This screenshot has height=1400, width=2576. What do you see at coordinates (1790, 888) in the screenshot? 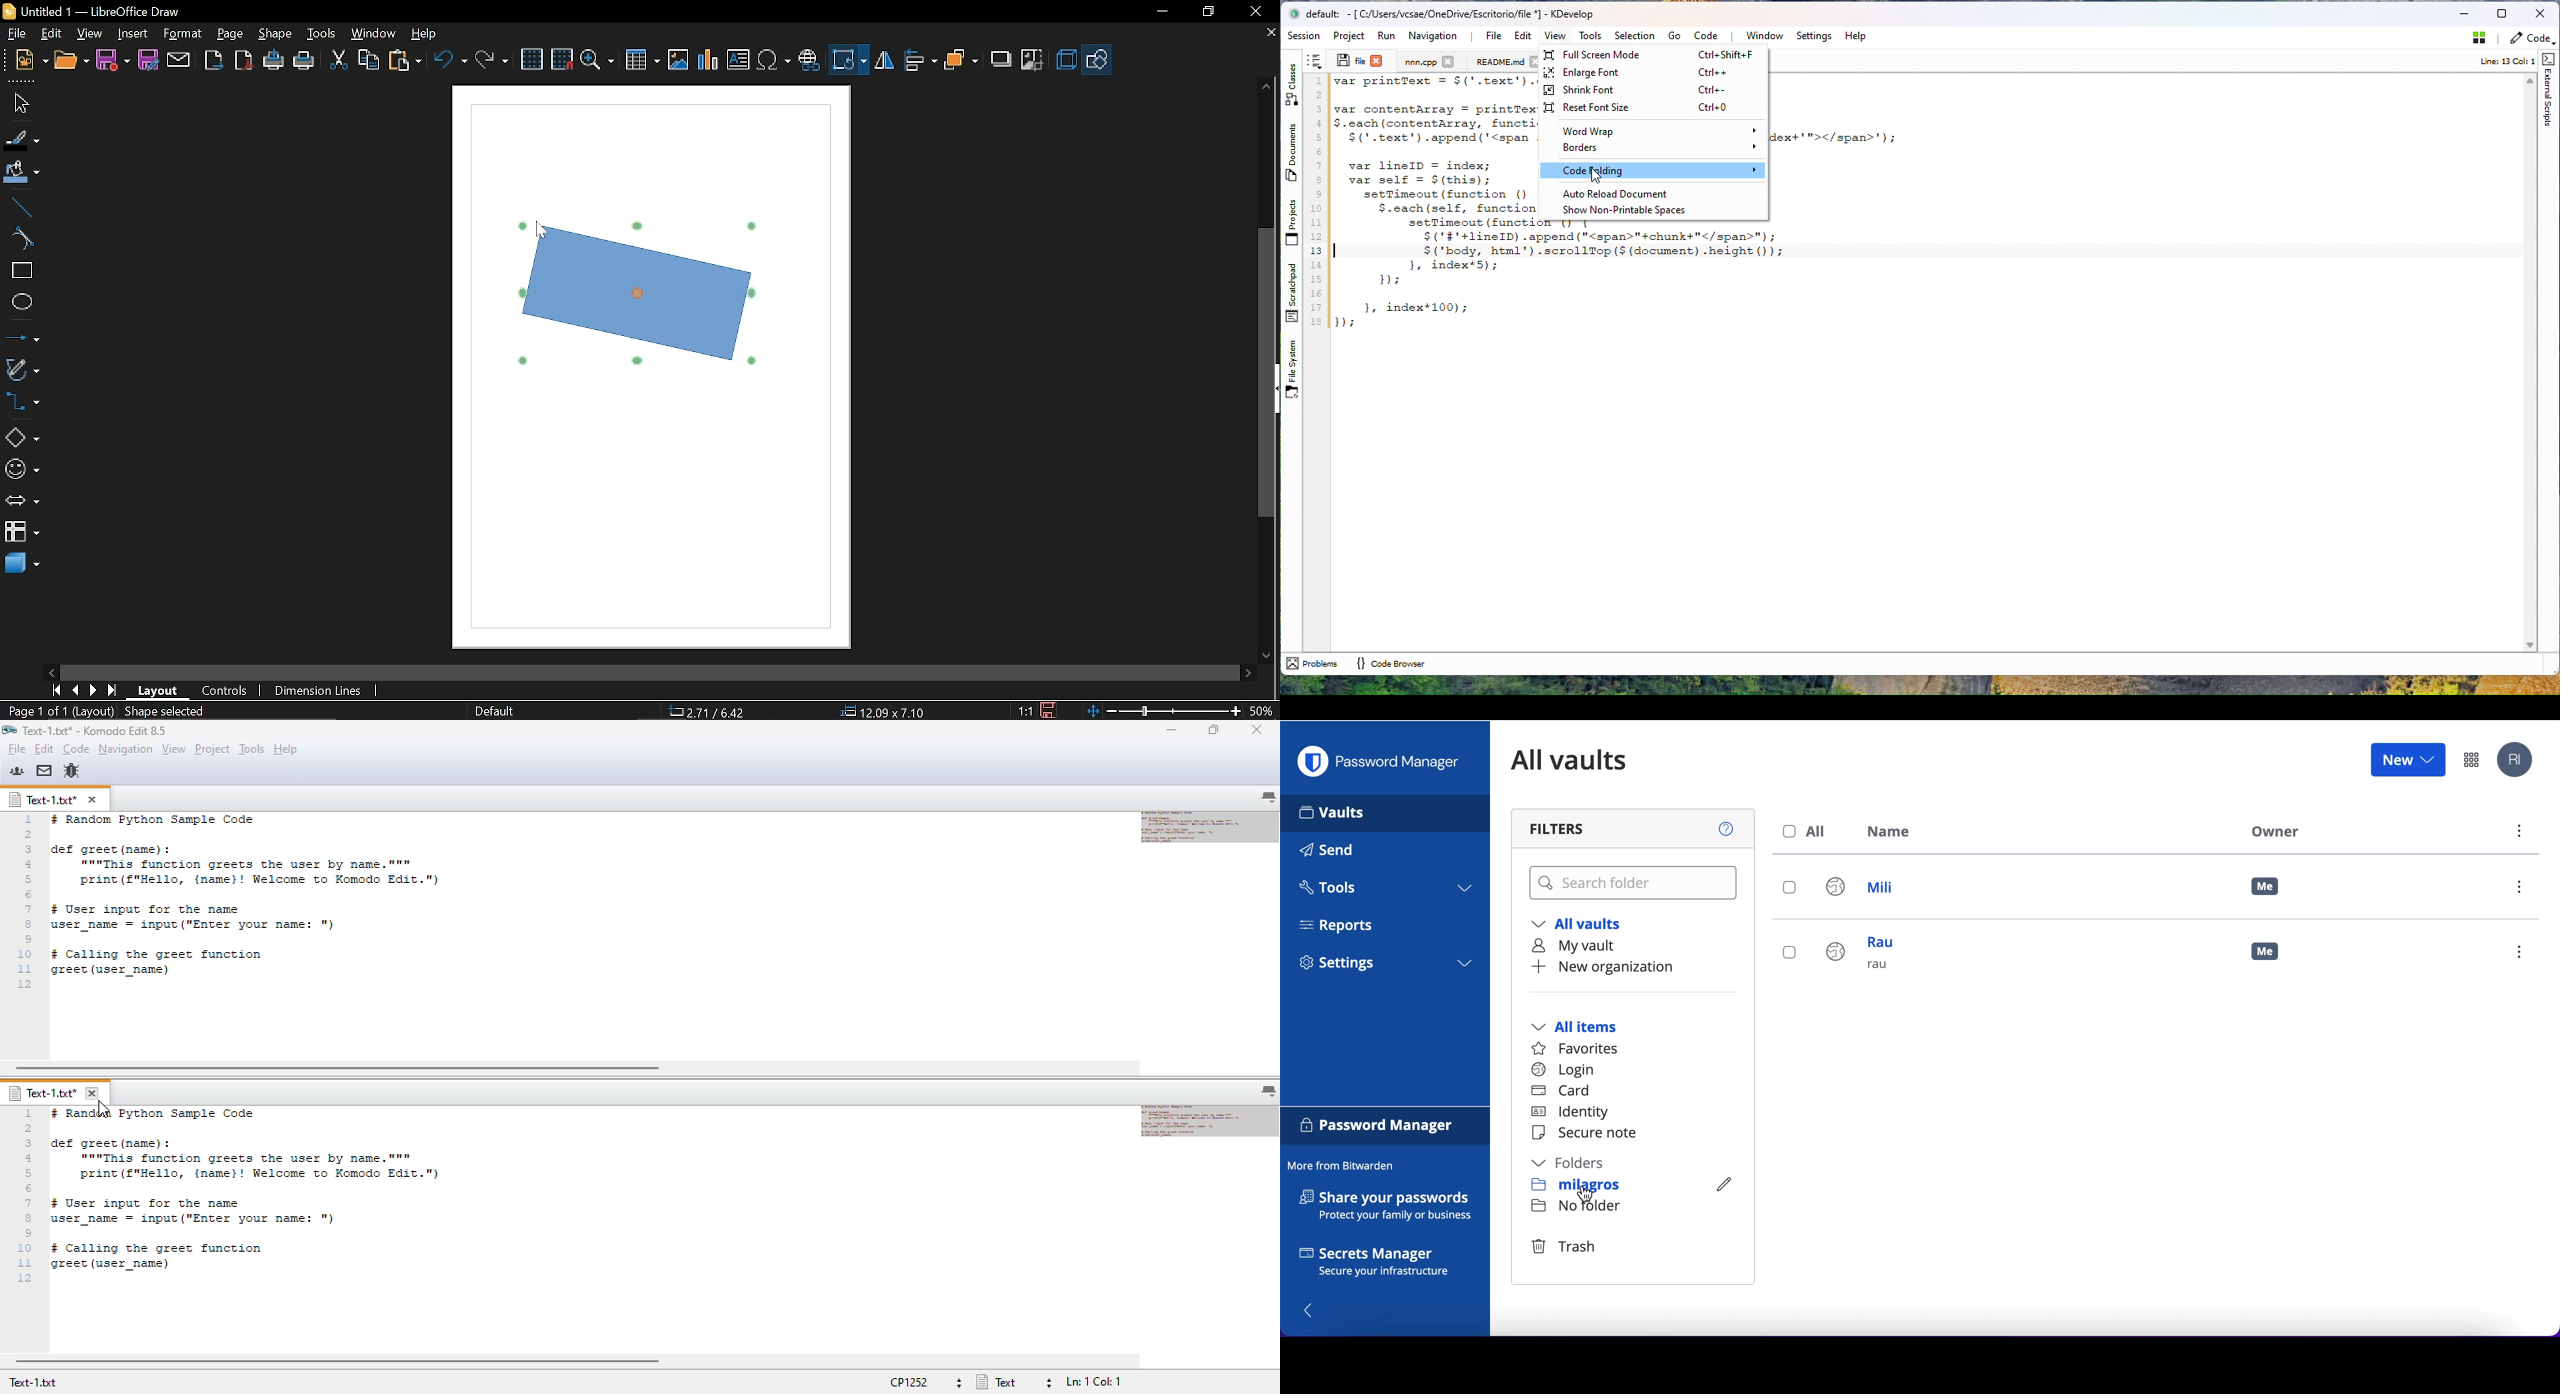
I see `select login mili` at bounding box center [1790, 888].